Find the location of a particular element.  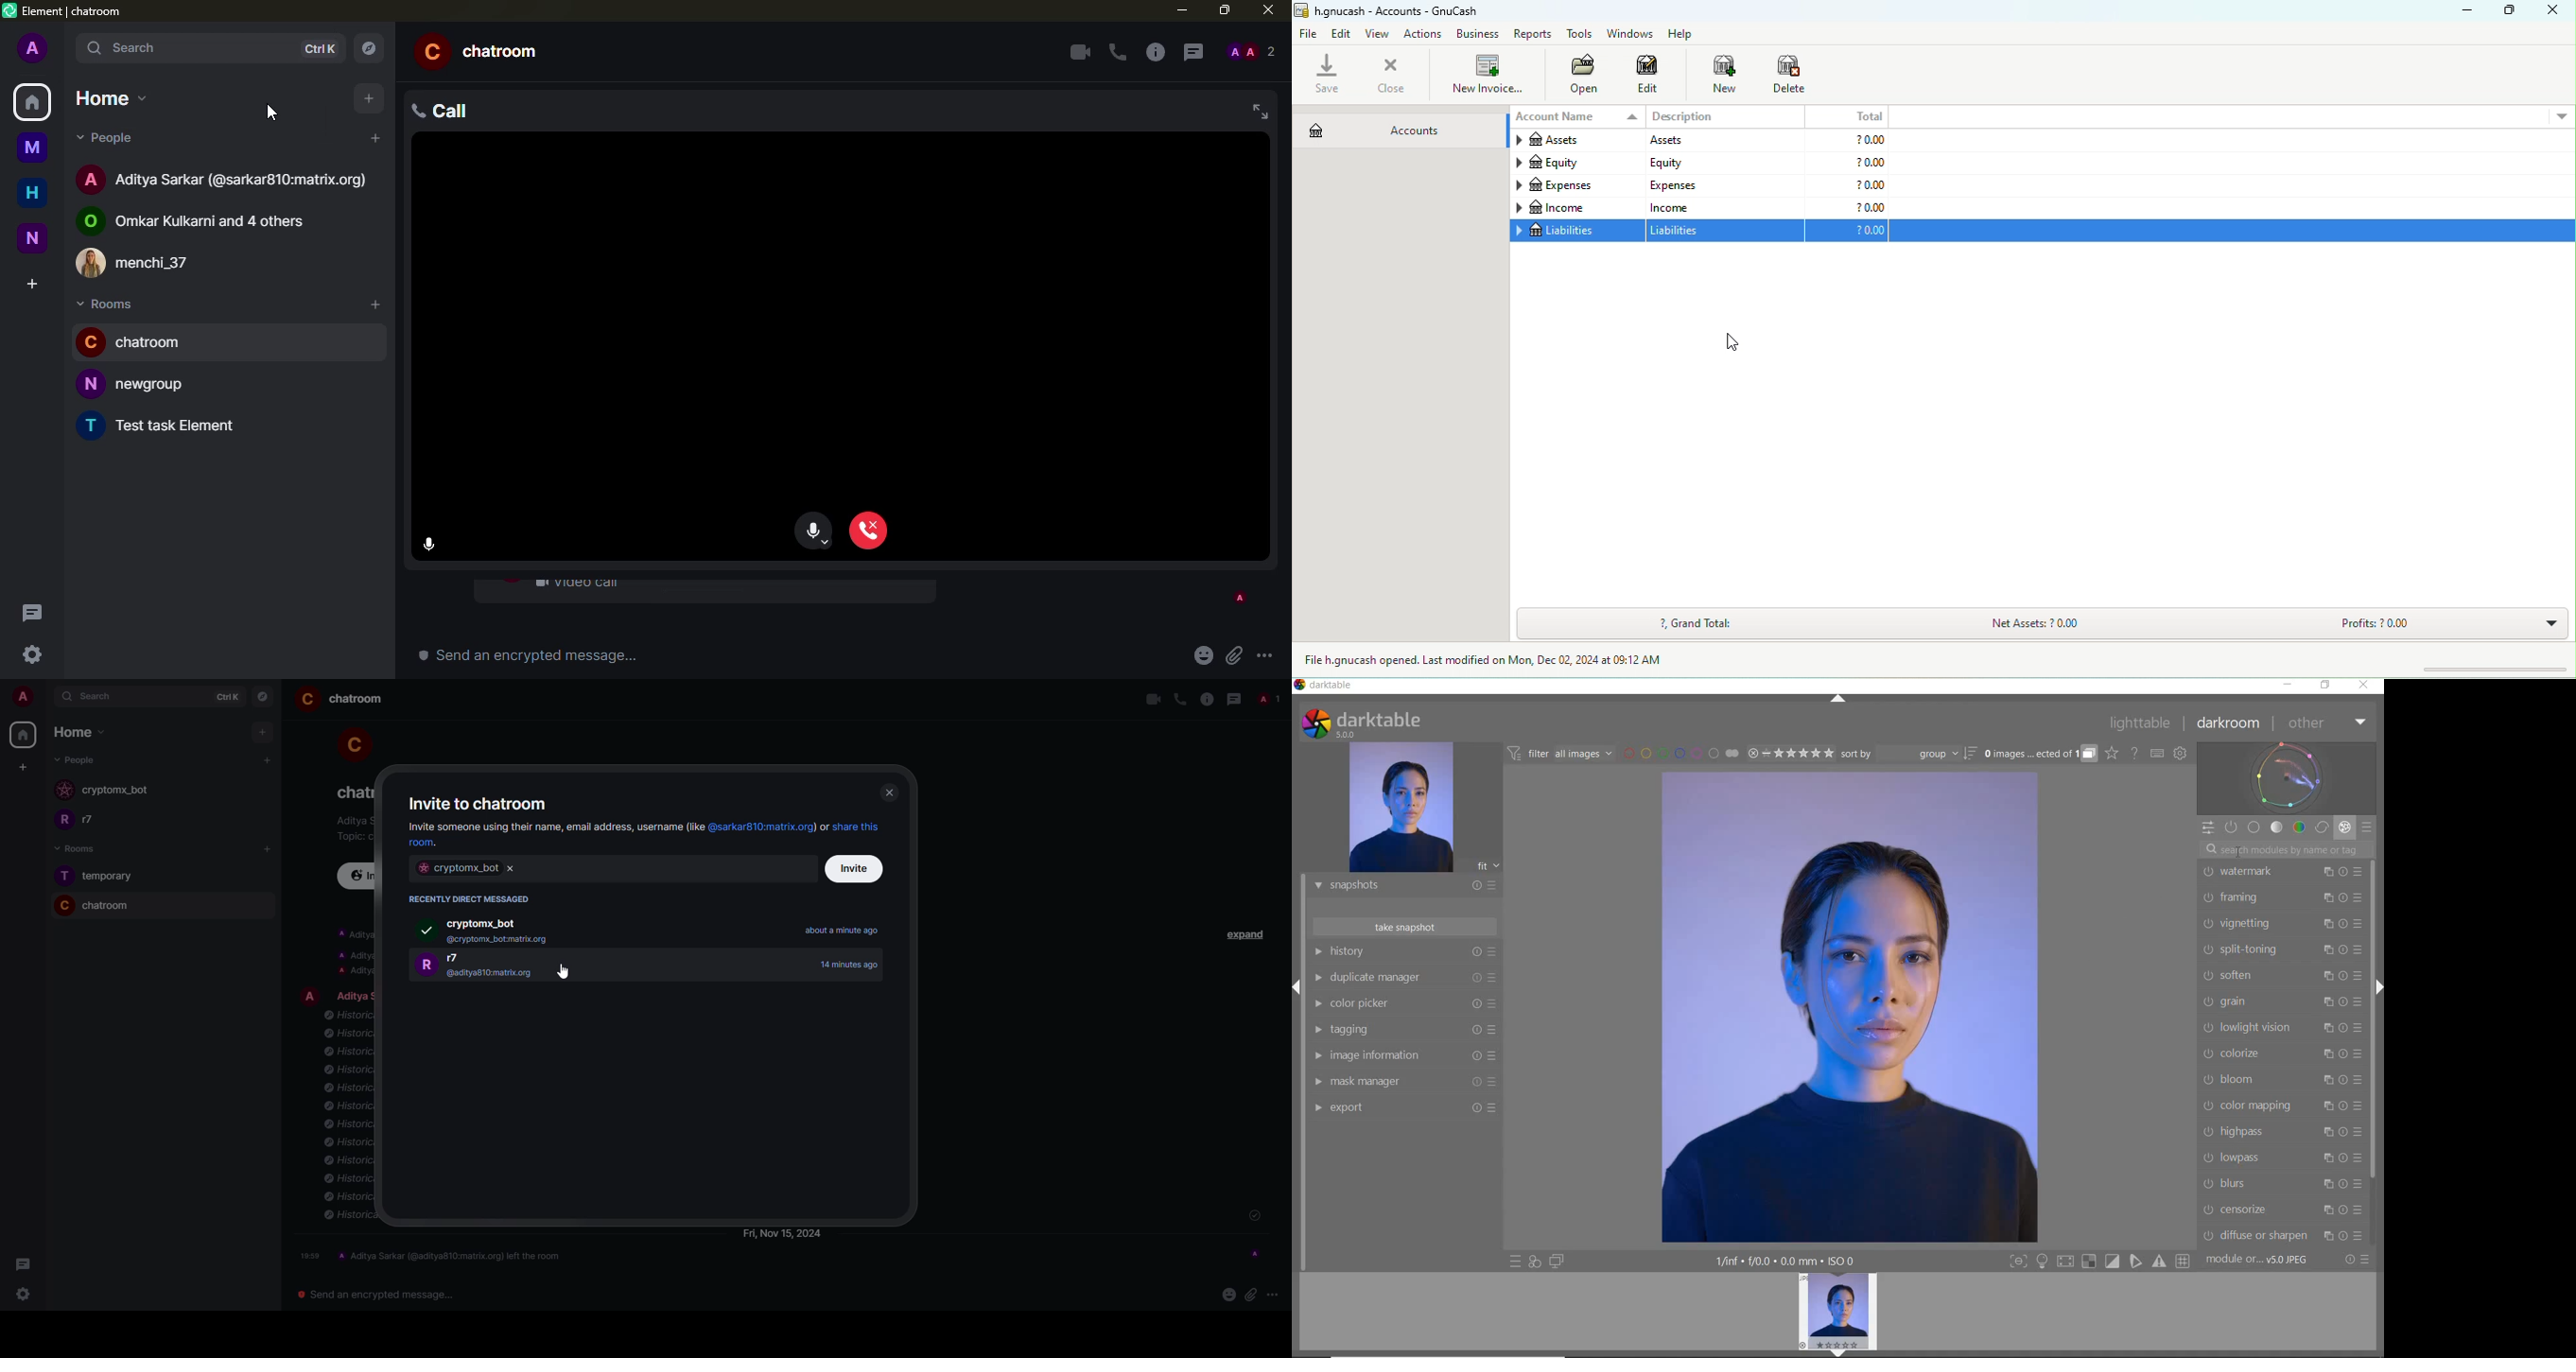

video call is located at coordinates (1153, 700).